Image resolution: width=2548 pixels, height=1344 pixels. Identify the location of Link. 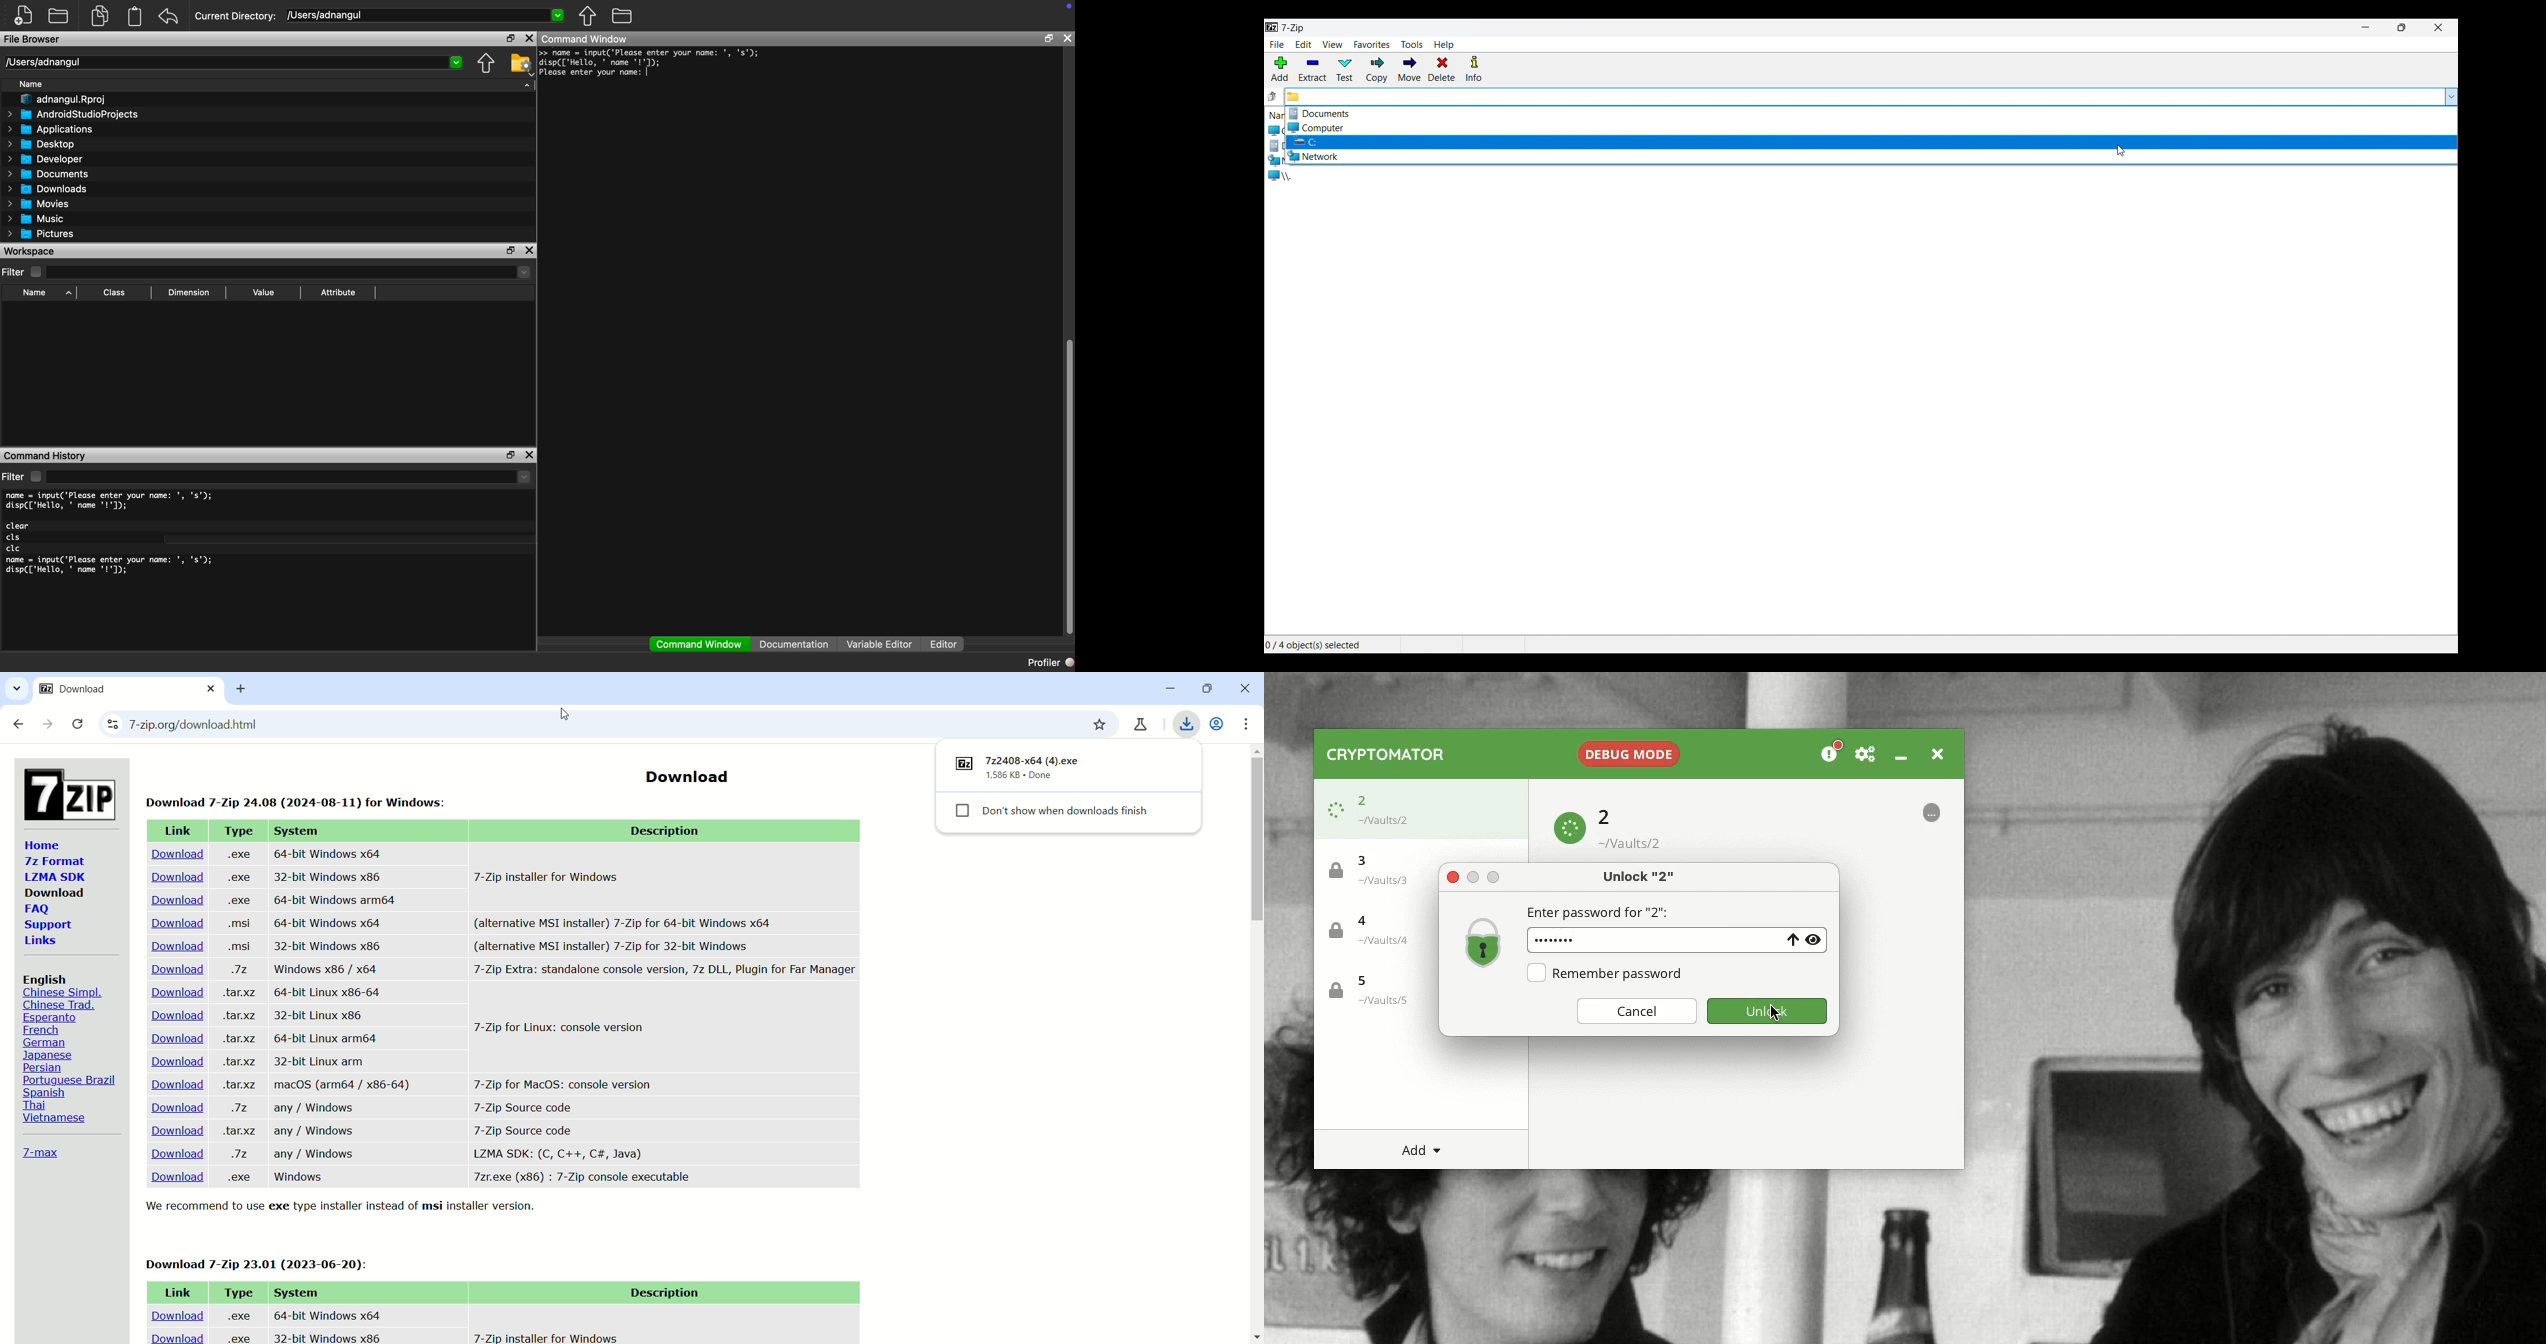
(177, 831).